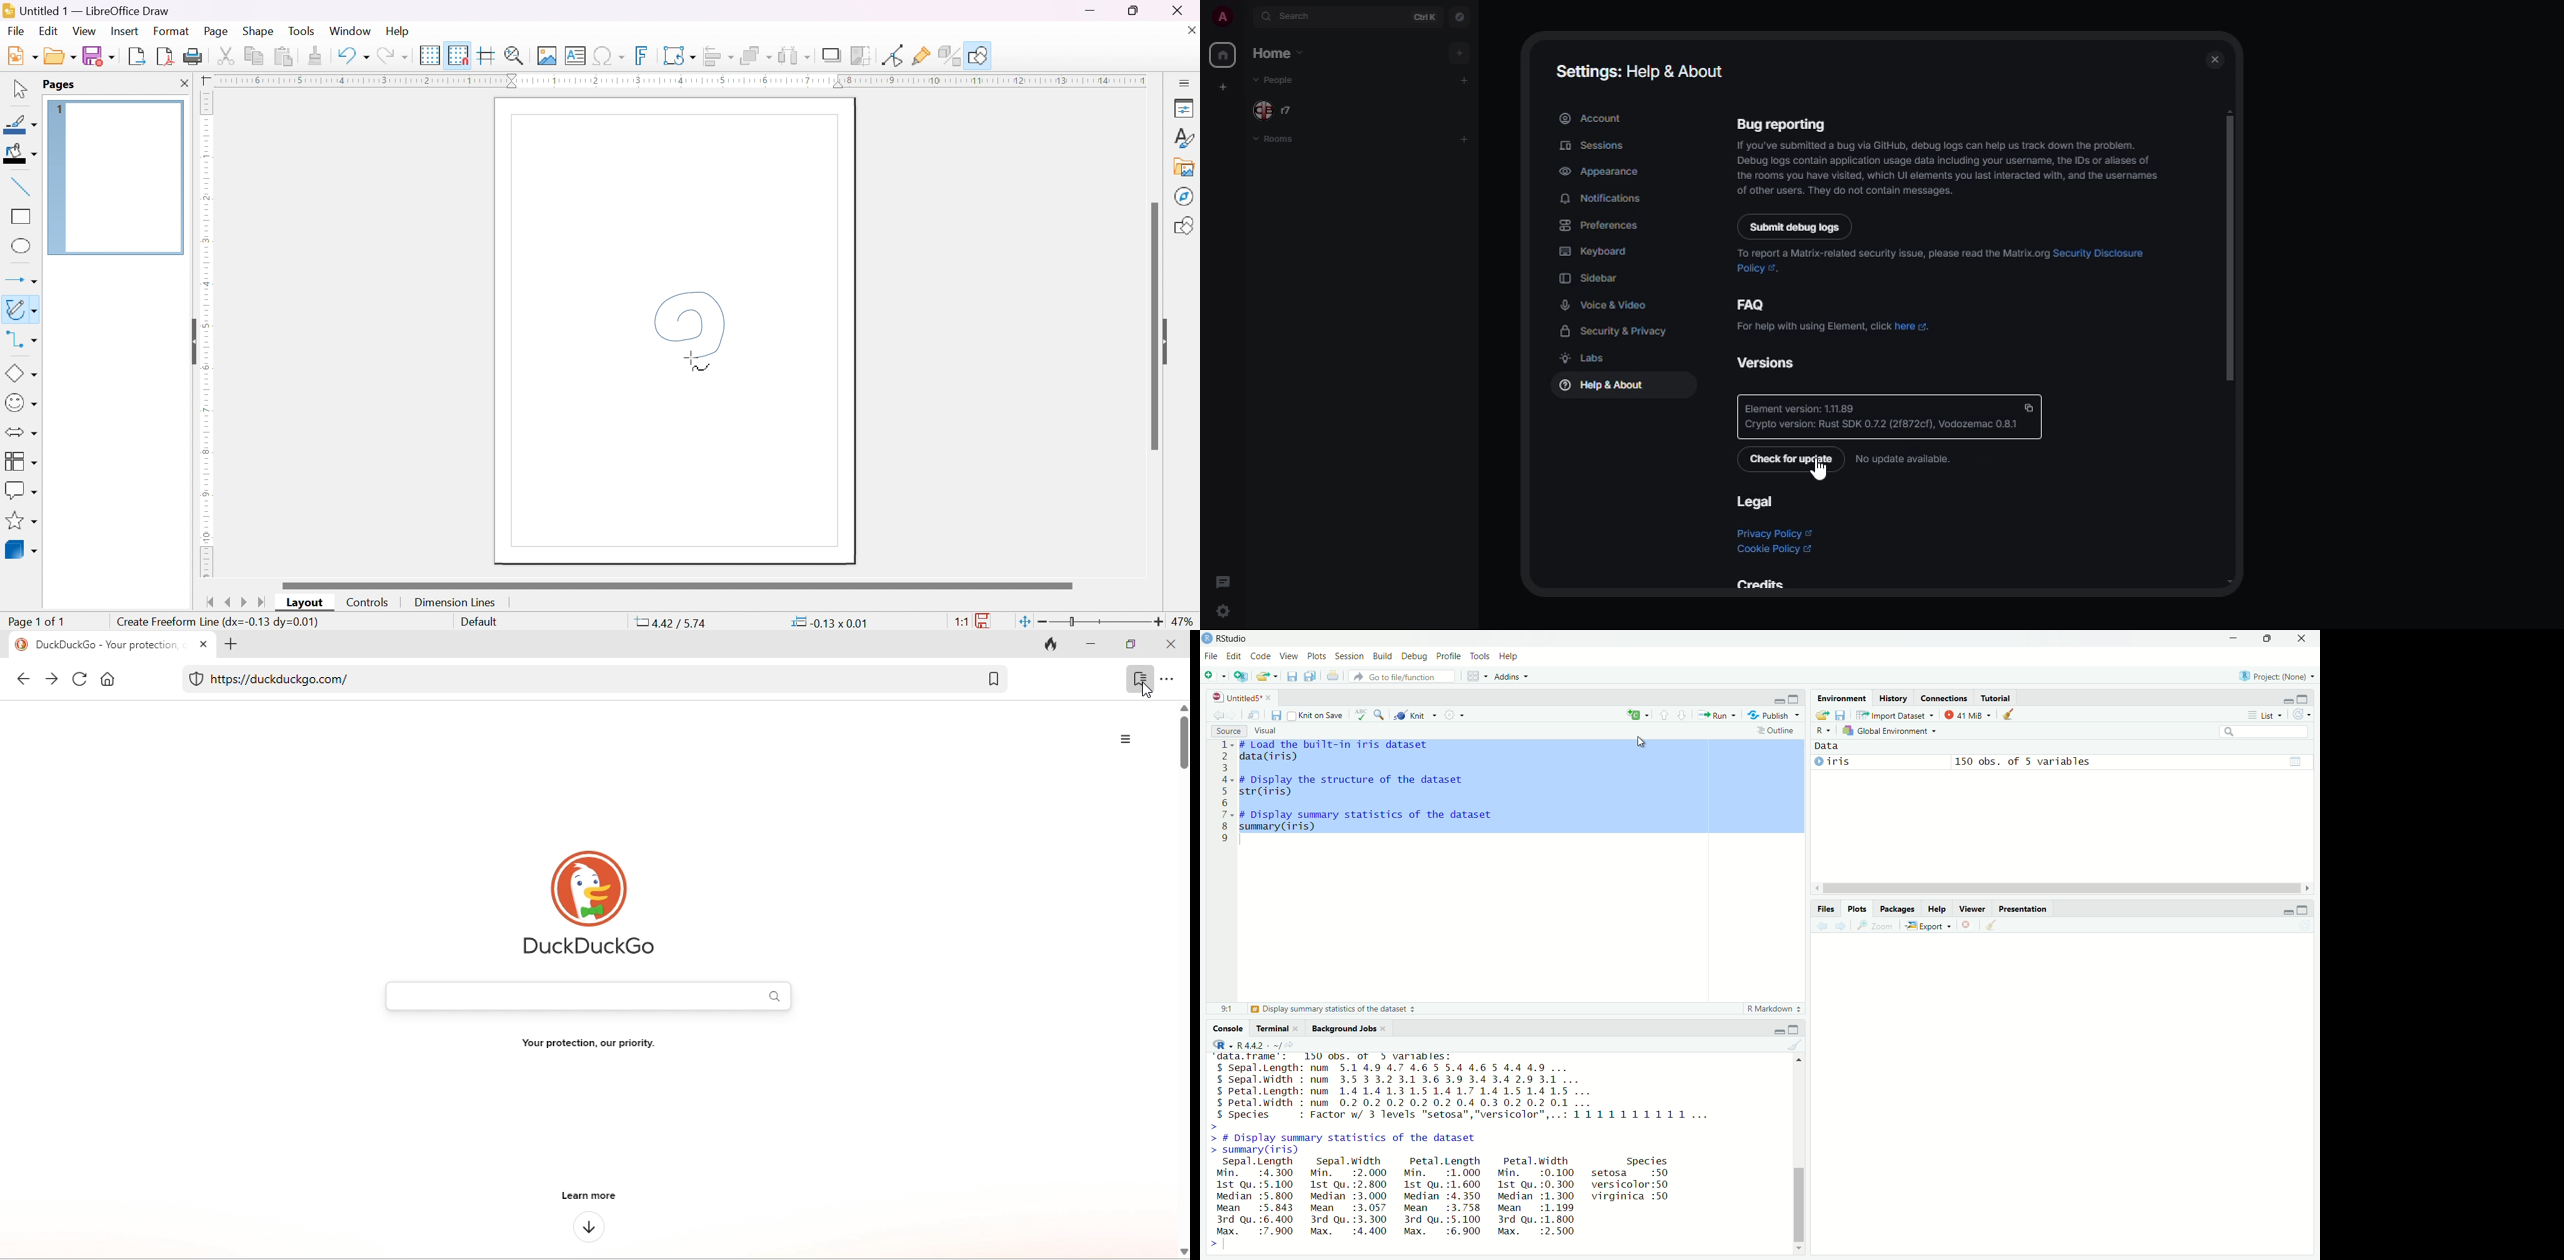 The height and width of the screenshot is (1260, 2576). Describe the element at coordinates (113, 645) in the screenshot. I see `DuckDuckGo- Your protection` at that location.